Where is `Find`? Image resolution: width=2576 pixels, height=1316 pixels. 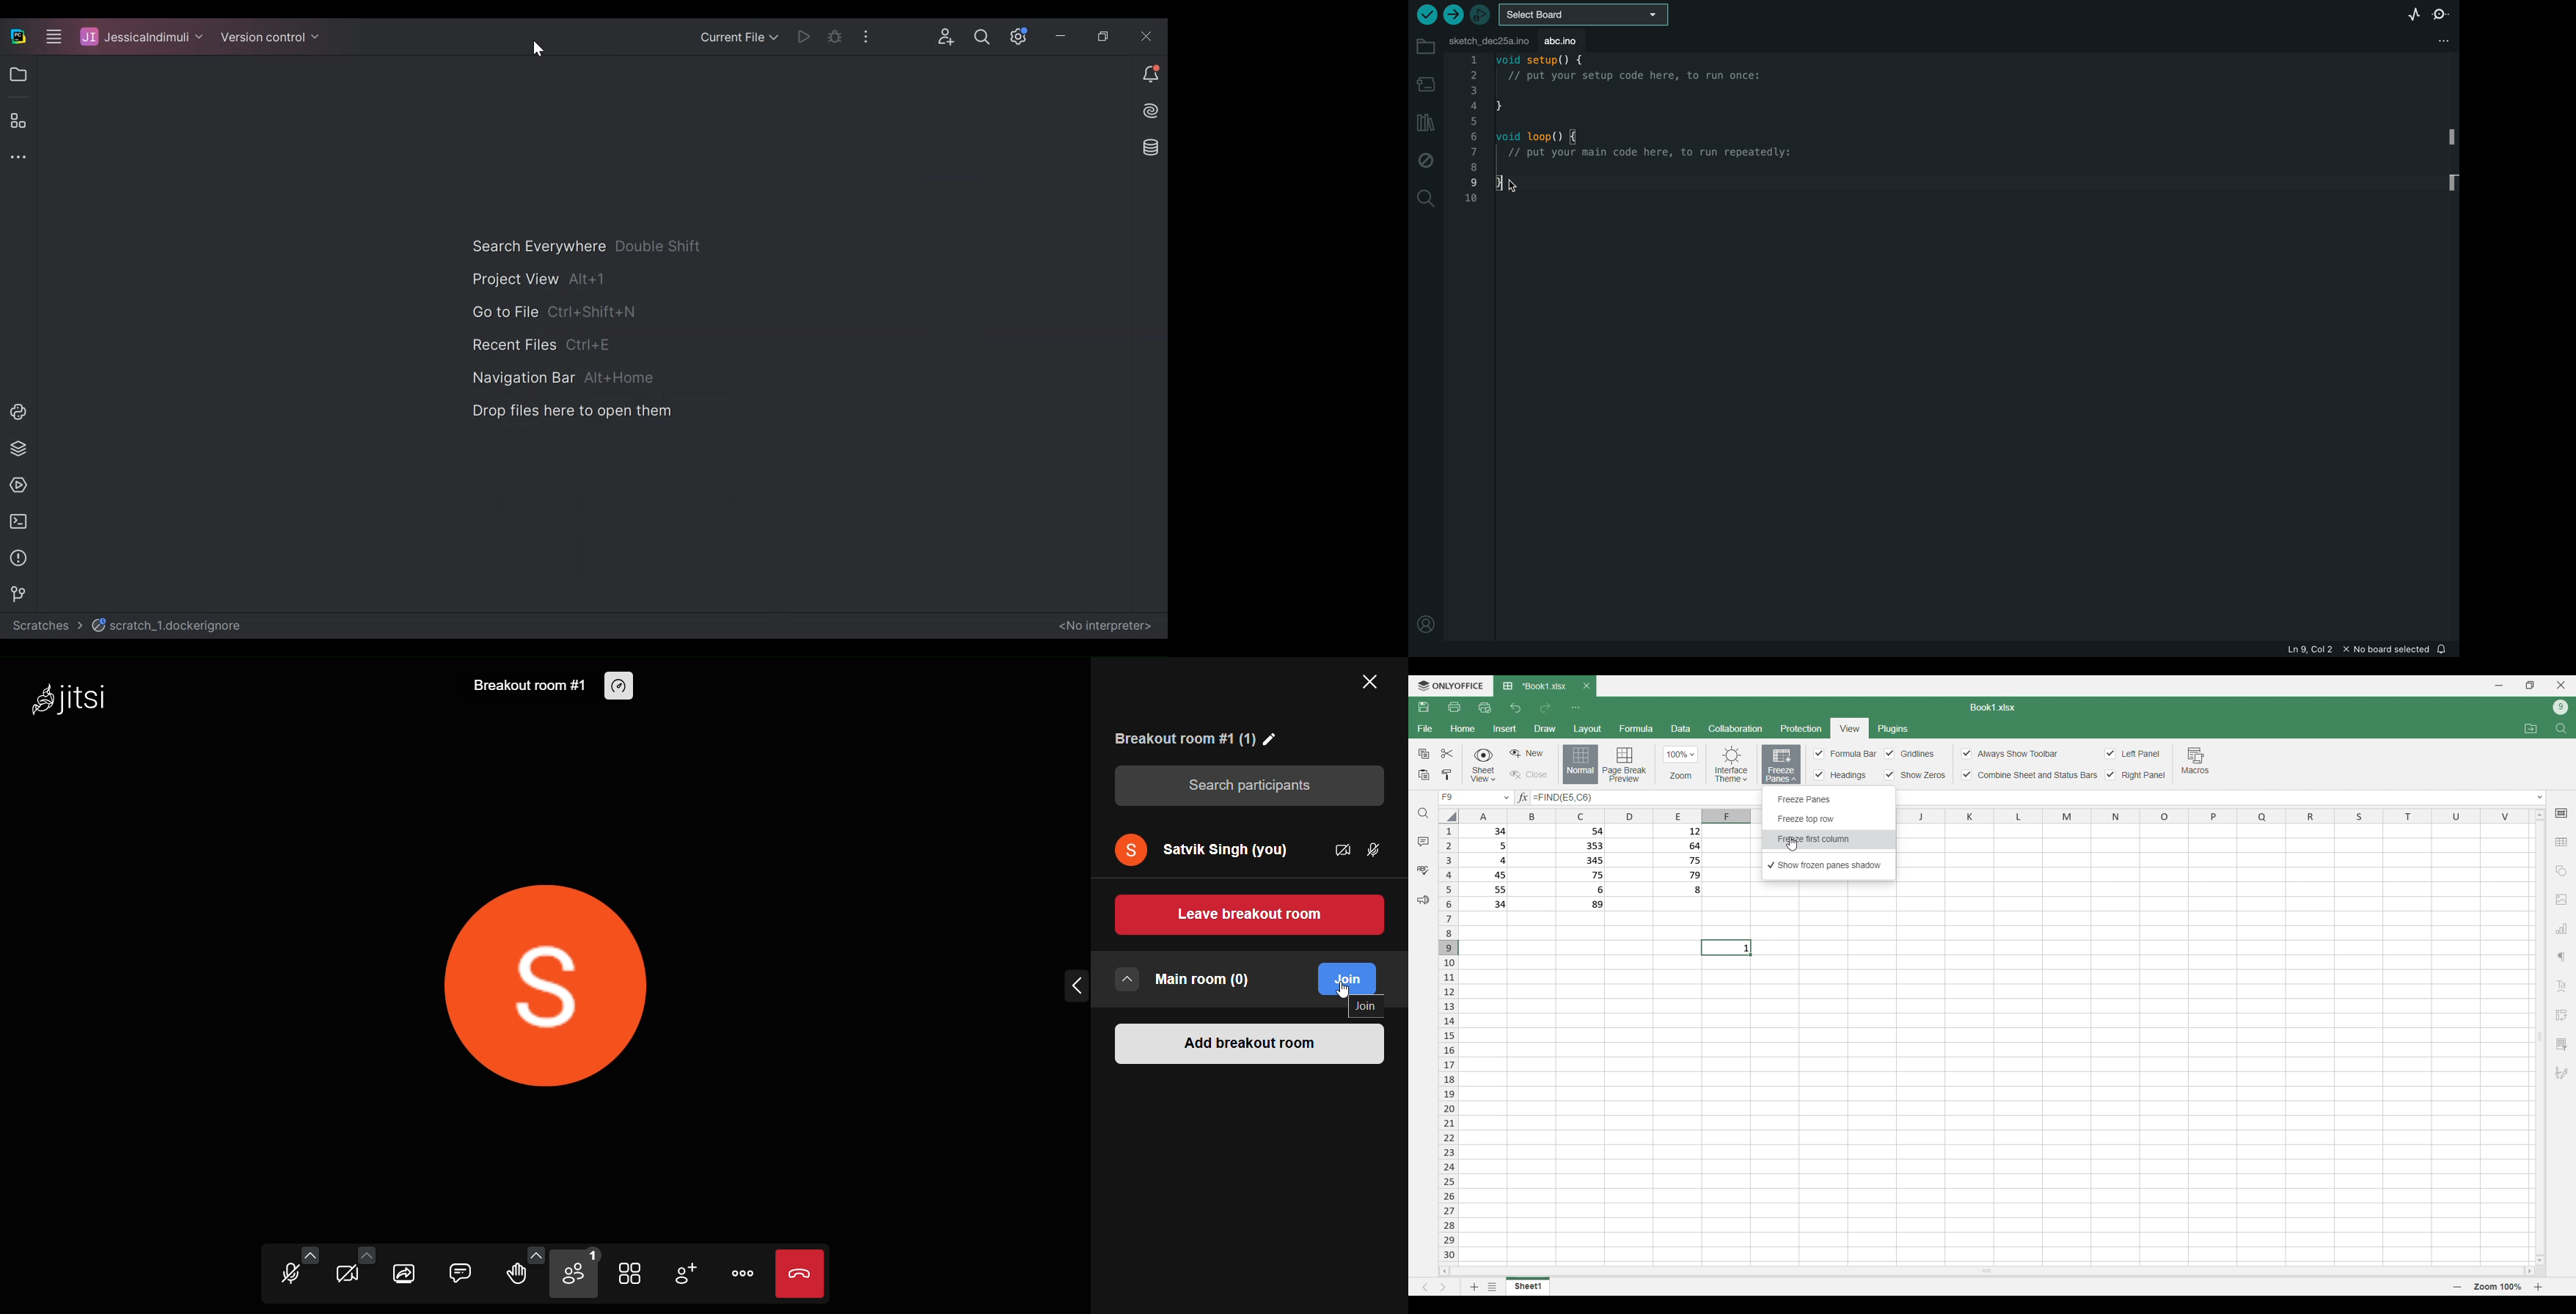 Find is located at coordinates (1422, 813).